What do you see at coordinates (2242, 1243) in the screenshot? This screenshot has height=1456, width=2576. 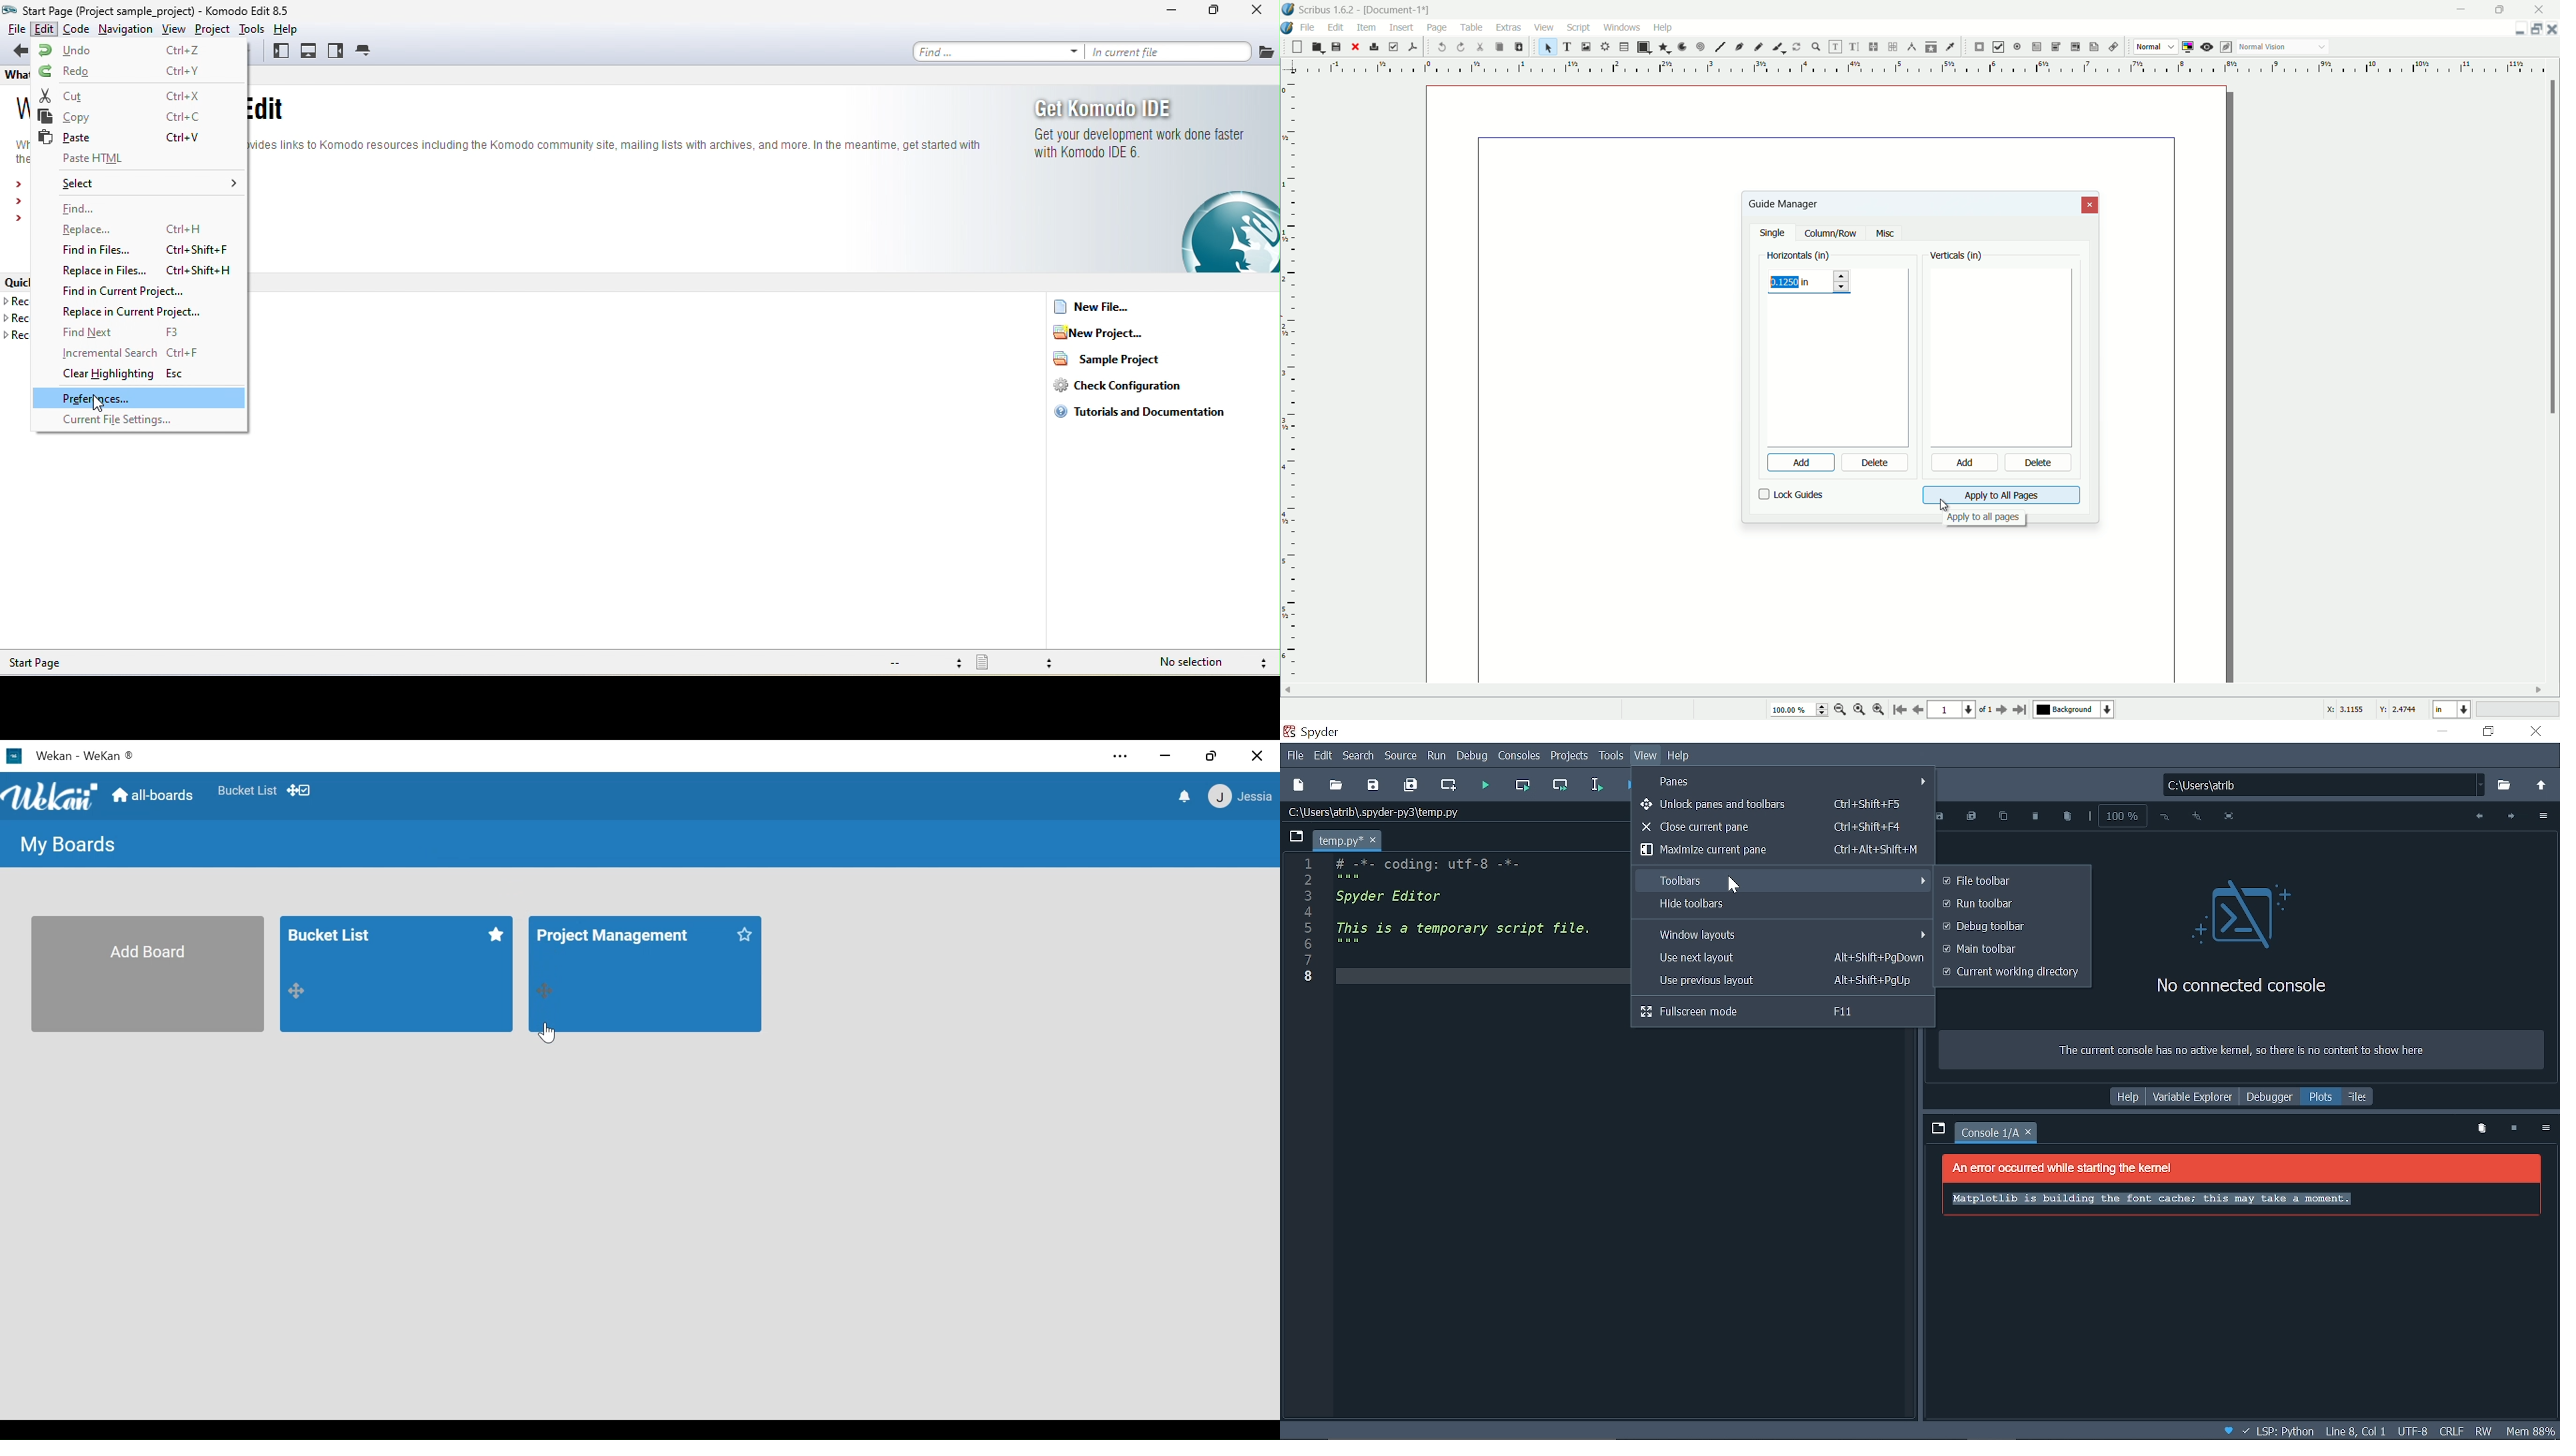 I see `Space for displaying plots` at bounding box center [2242, 1243].